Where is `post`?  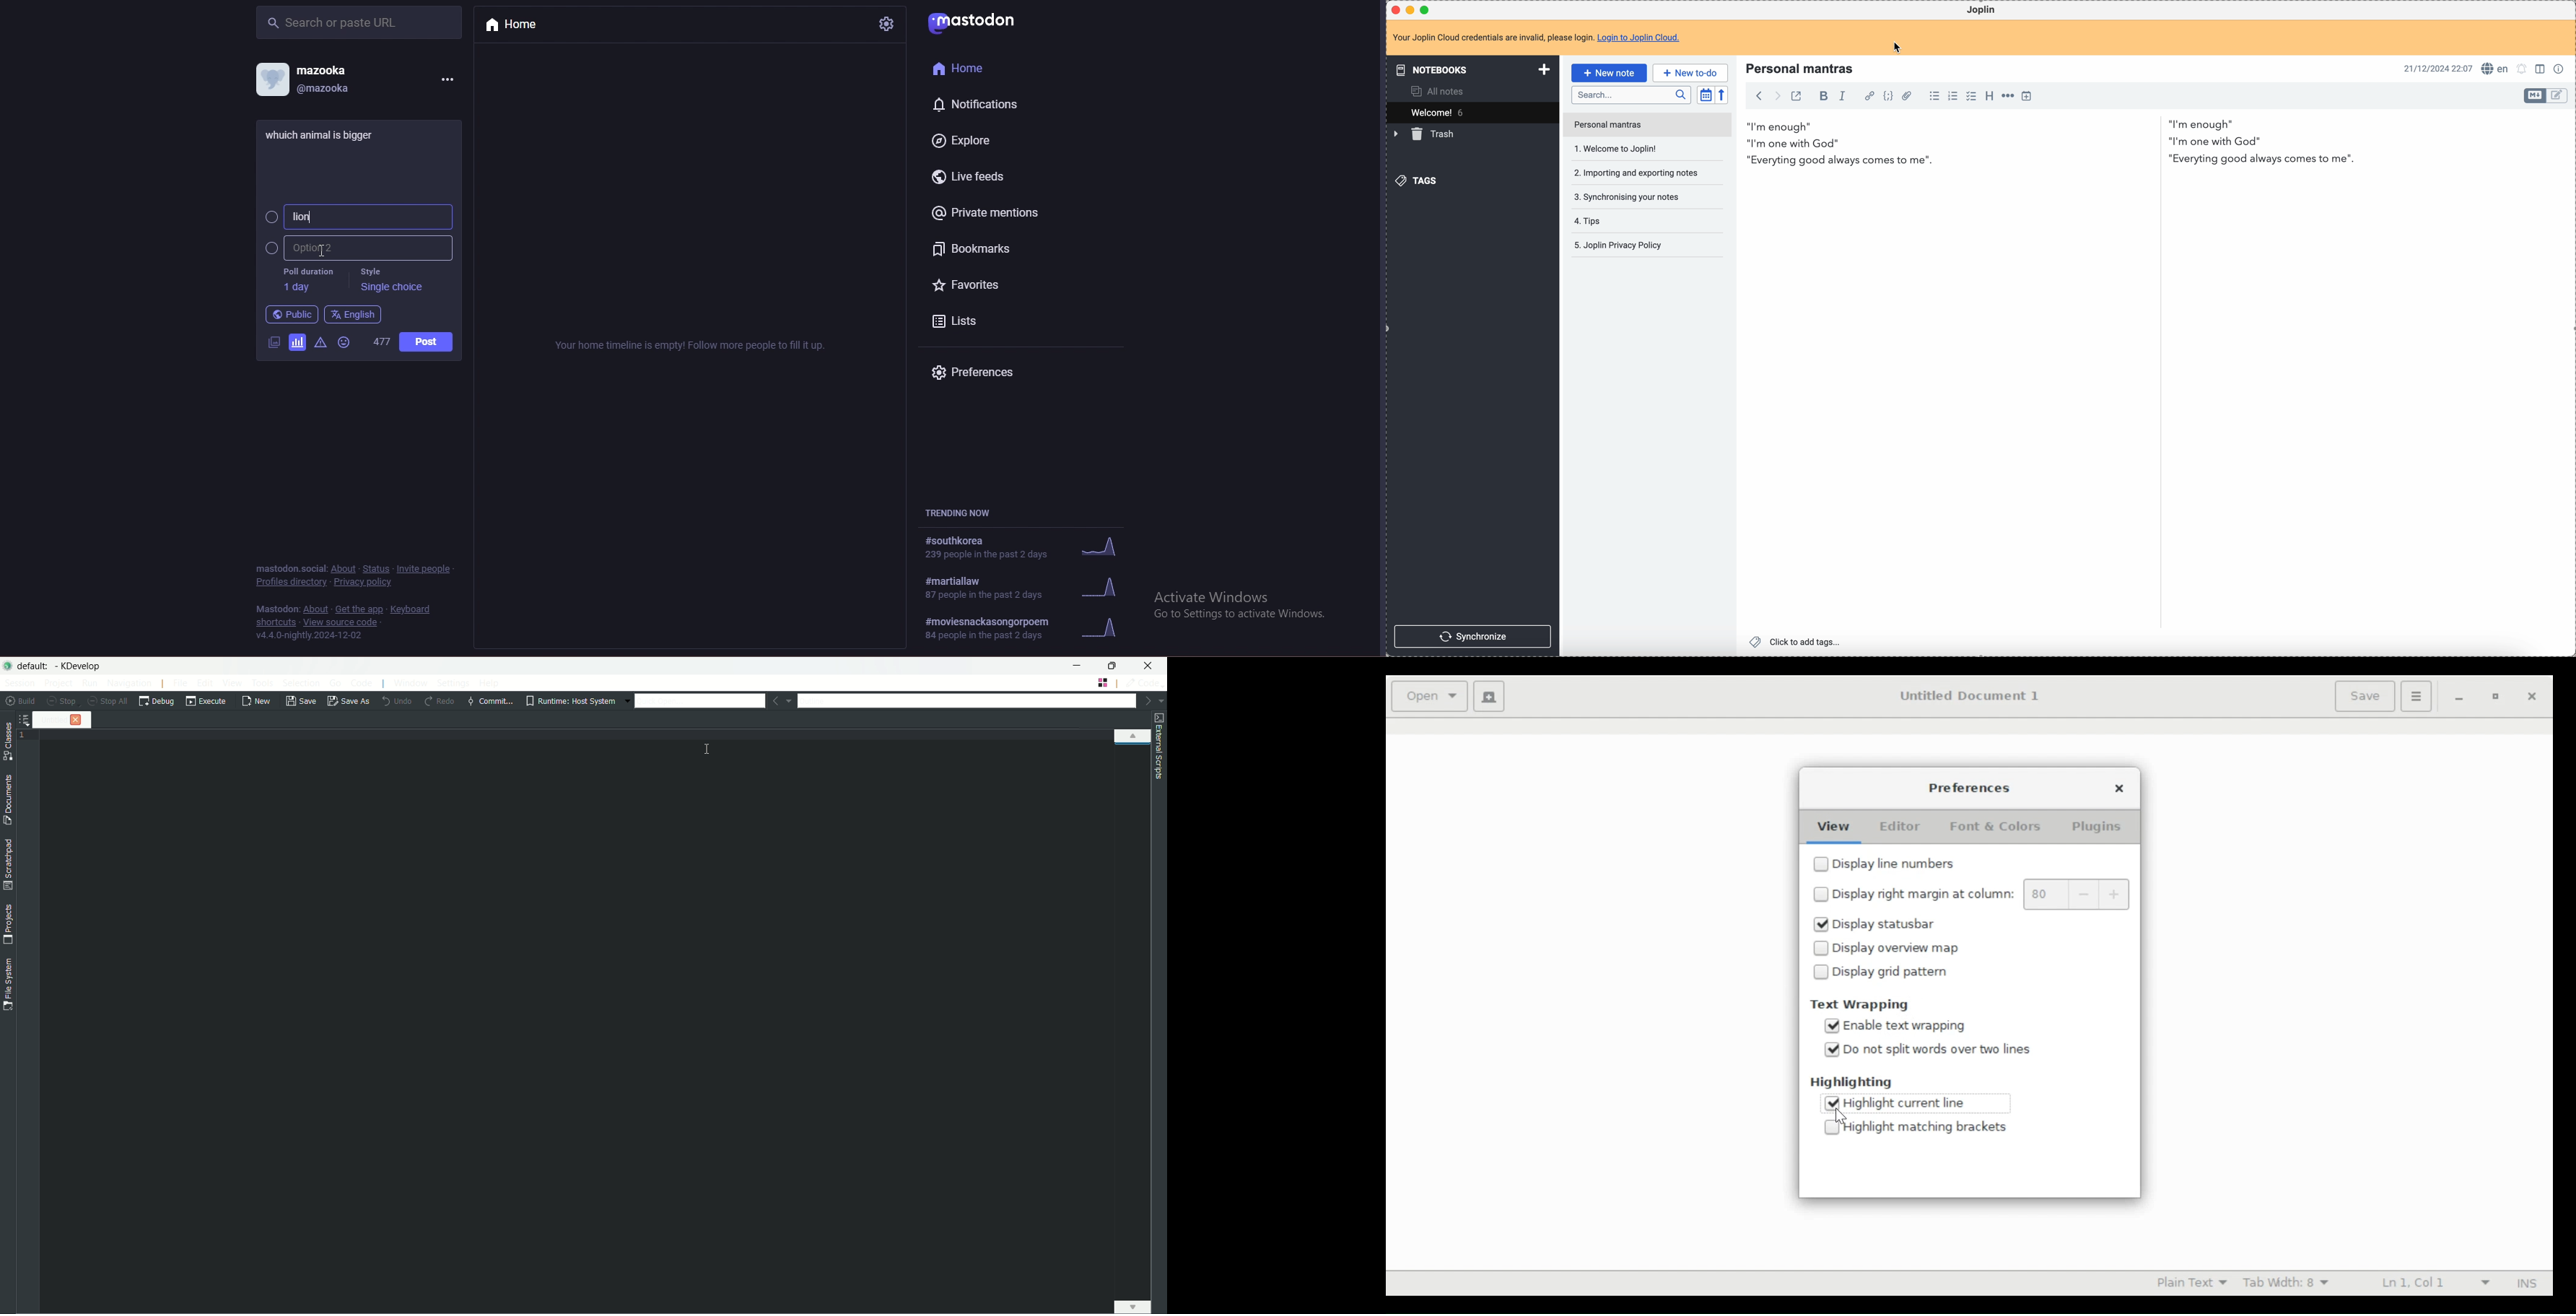 post is located at coordinates (327, 134).